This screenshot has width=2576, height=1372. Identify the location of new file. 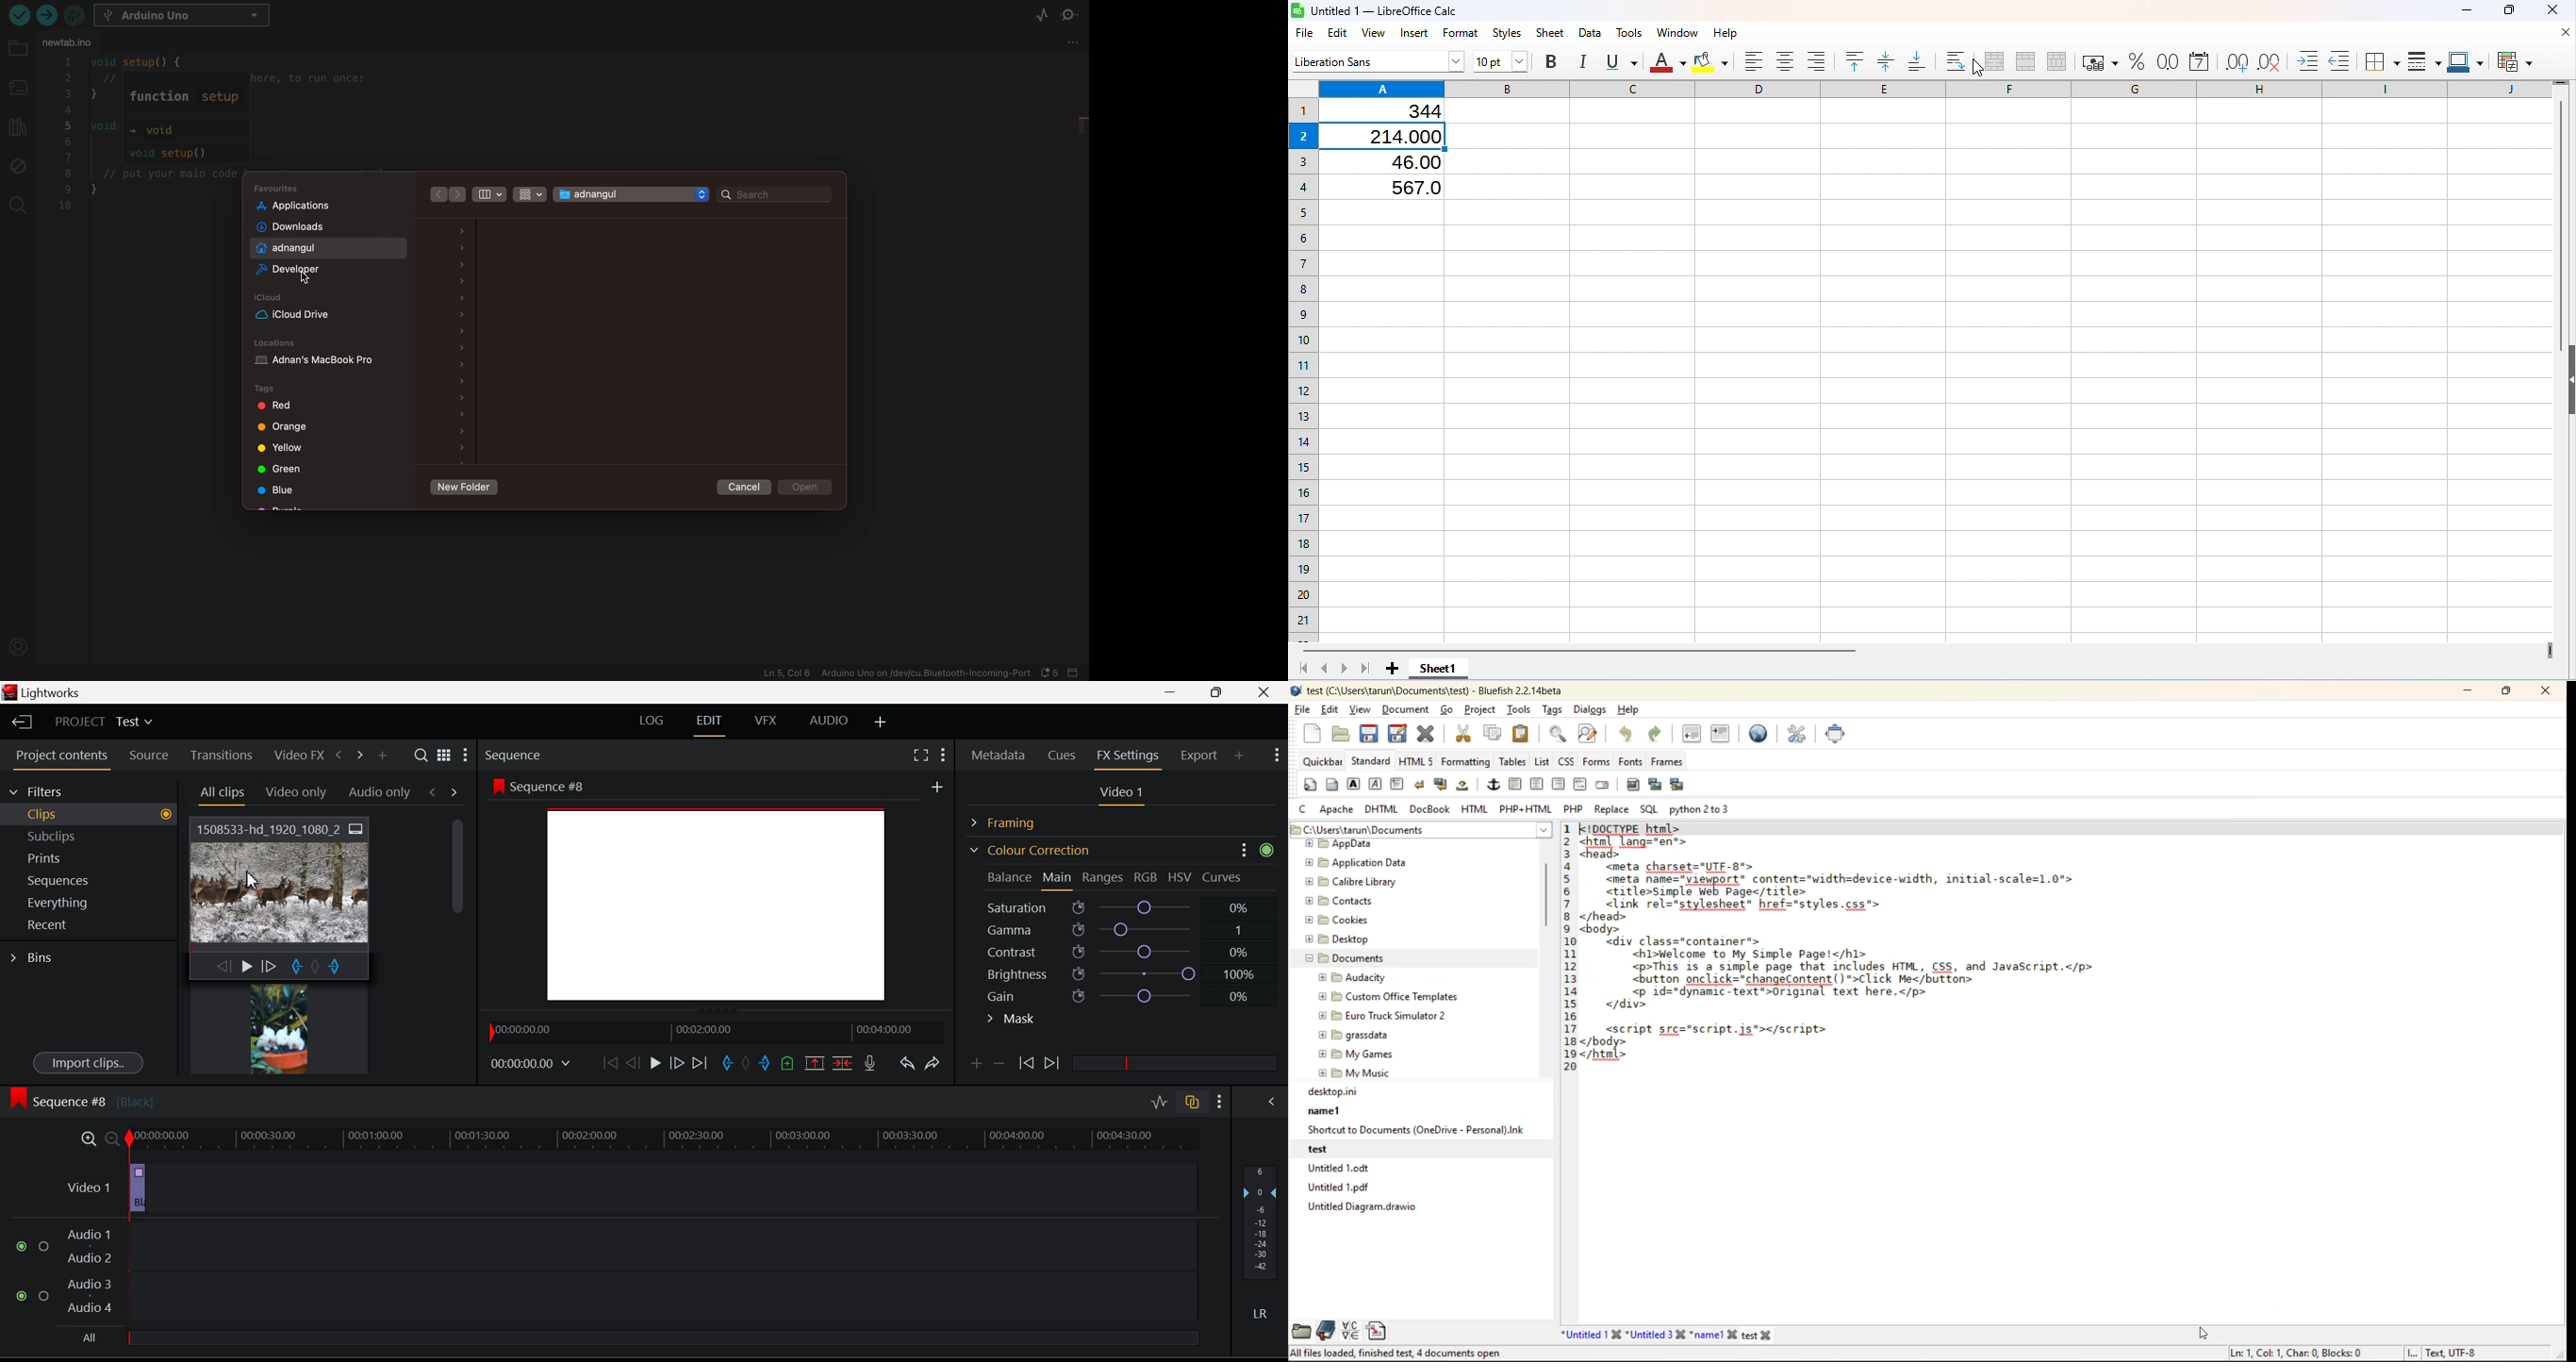
(1756, 1333).